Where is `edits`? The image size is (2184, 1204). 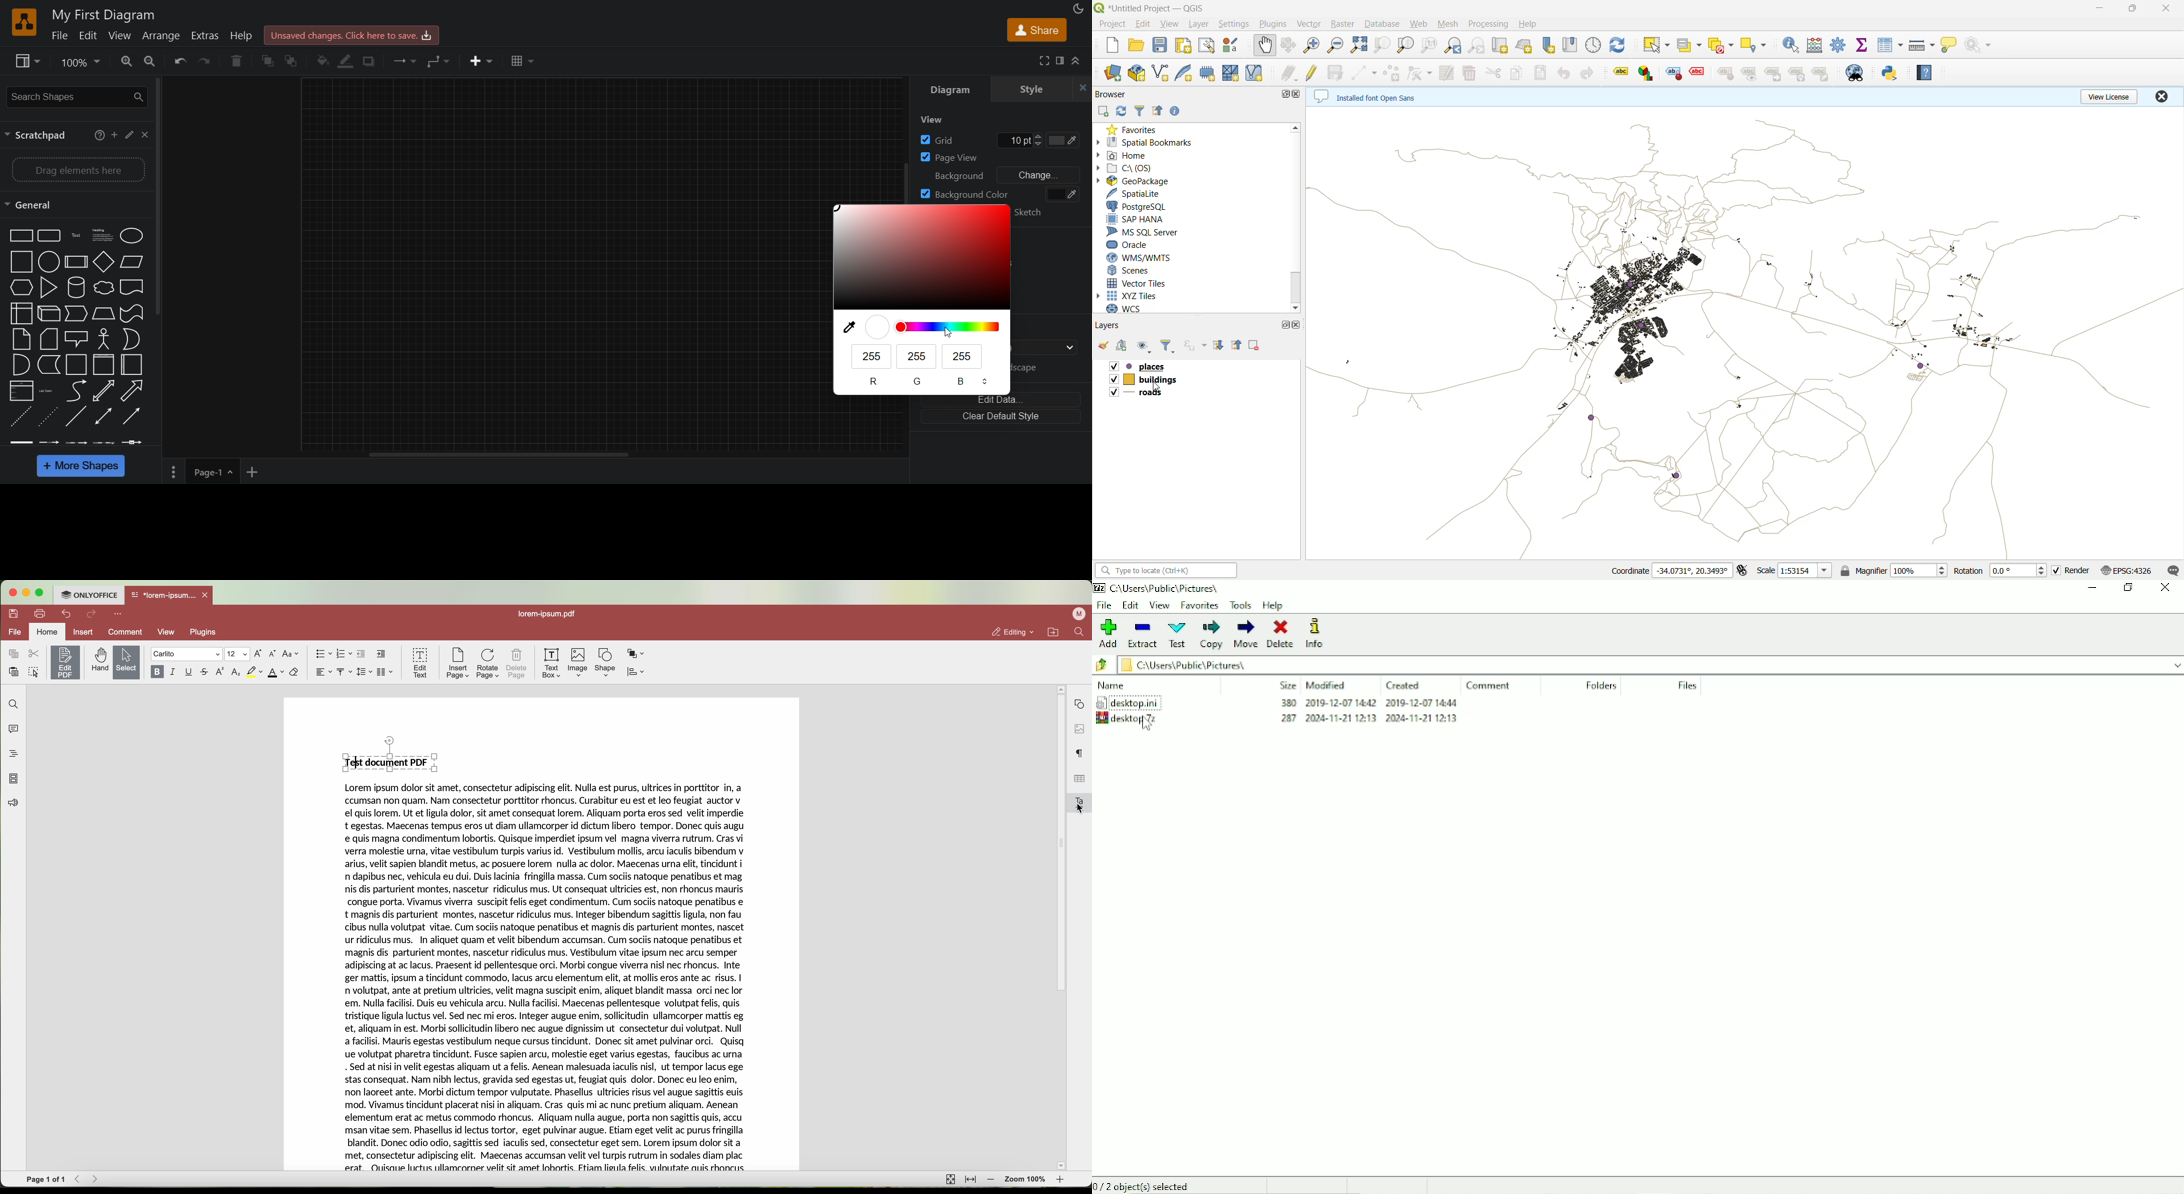
edits is located at coordinates (1290, 72).